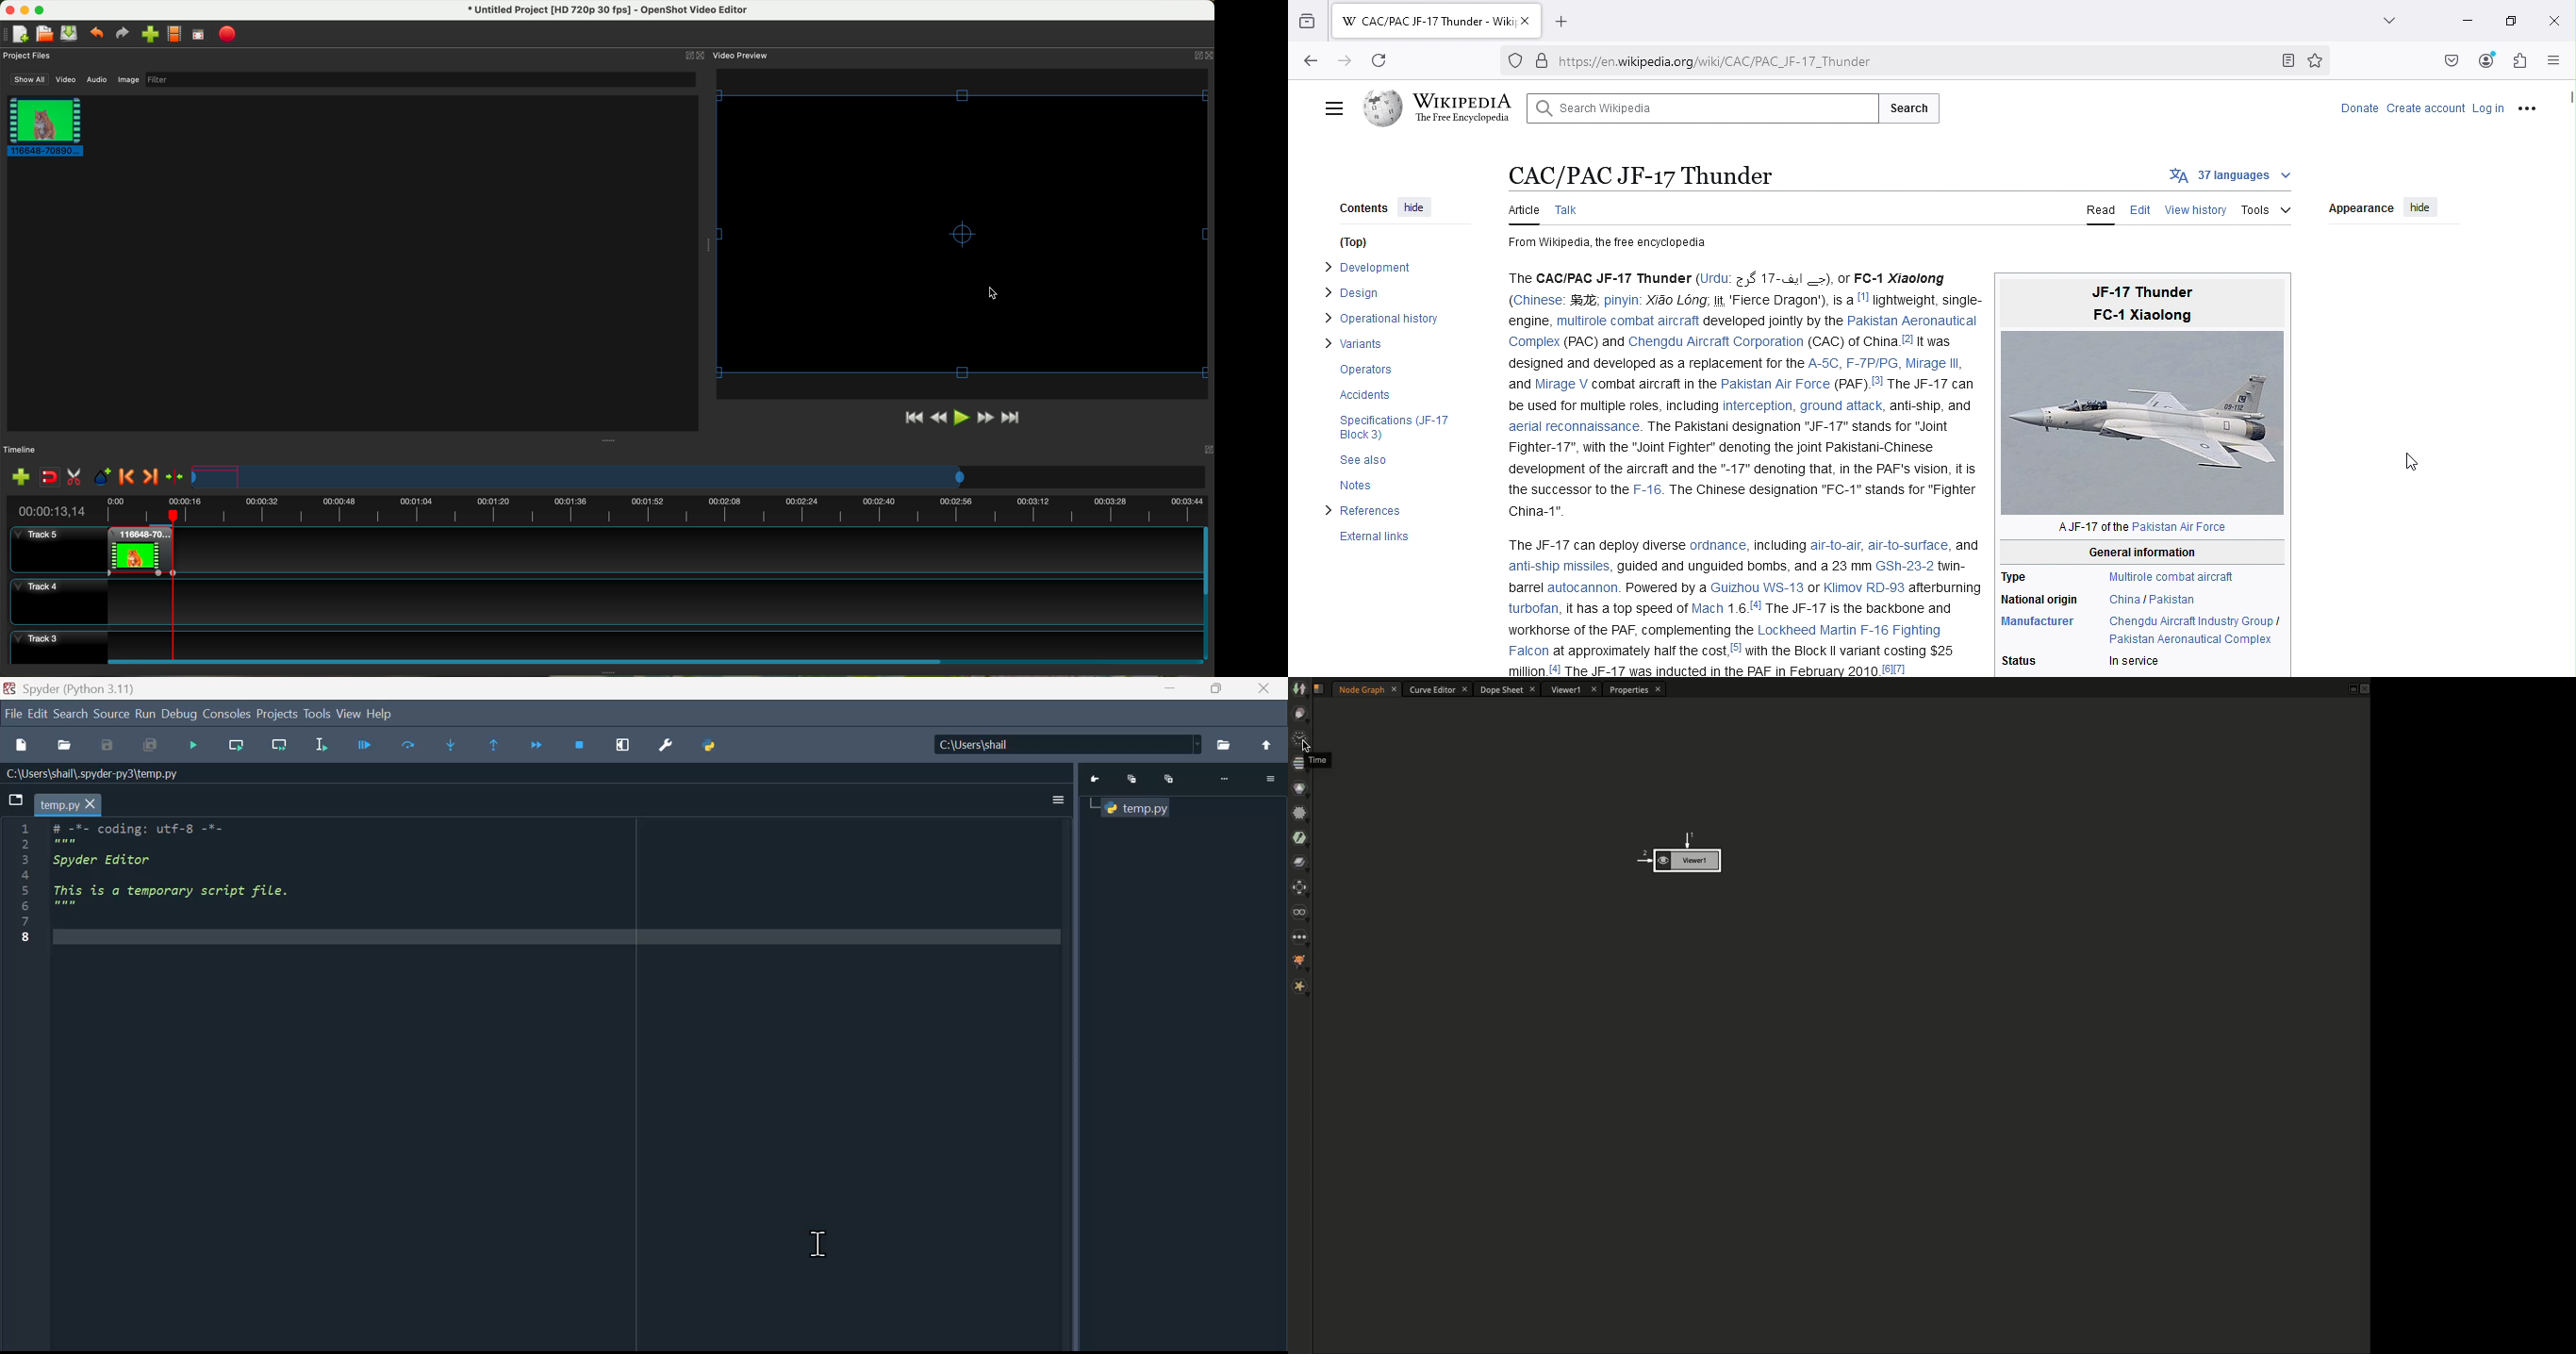 This screenshot has width=2576, height=1372. I want to click on next marker, so click(153, 478).